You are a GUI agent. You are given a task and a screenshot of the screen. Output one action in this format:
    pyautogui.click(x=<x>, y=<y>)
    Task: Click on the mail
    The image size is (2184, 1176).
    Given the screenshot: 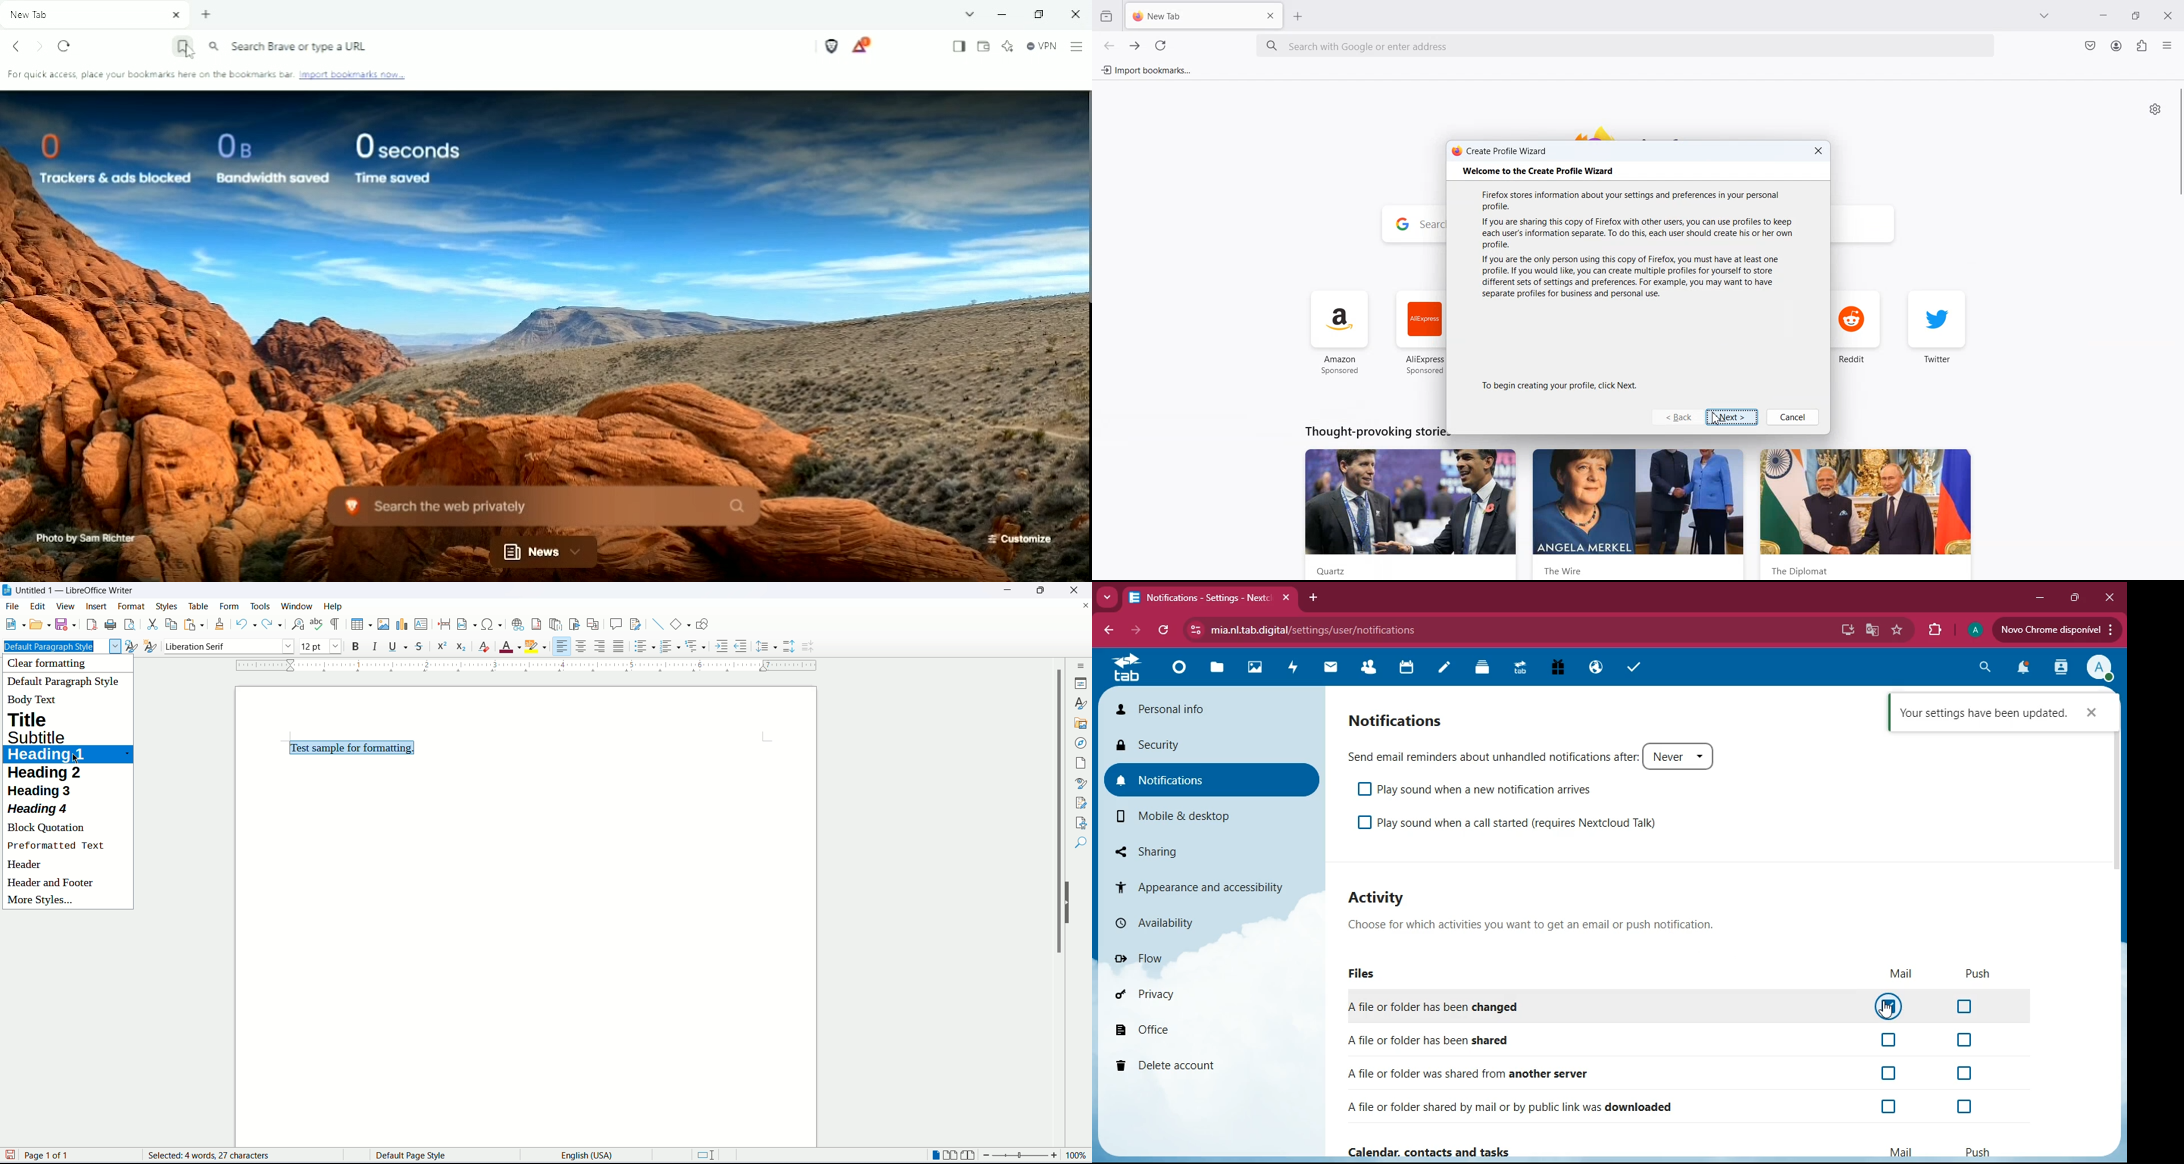 What is the action you would take?
    pyautogui.click(x=1901, y=974)
    